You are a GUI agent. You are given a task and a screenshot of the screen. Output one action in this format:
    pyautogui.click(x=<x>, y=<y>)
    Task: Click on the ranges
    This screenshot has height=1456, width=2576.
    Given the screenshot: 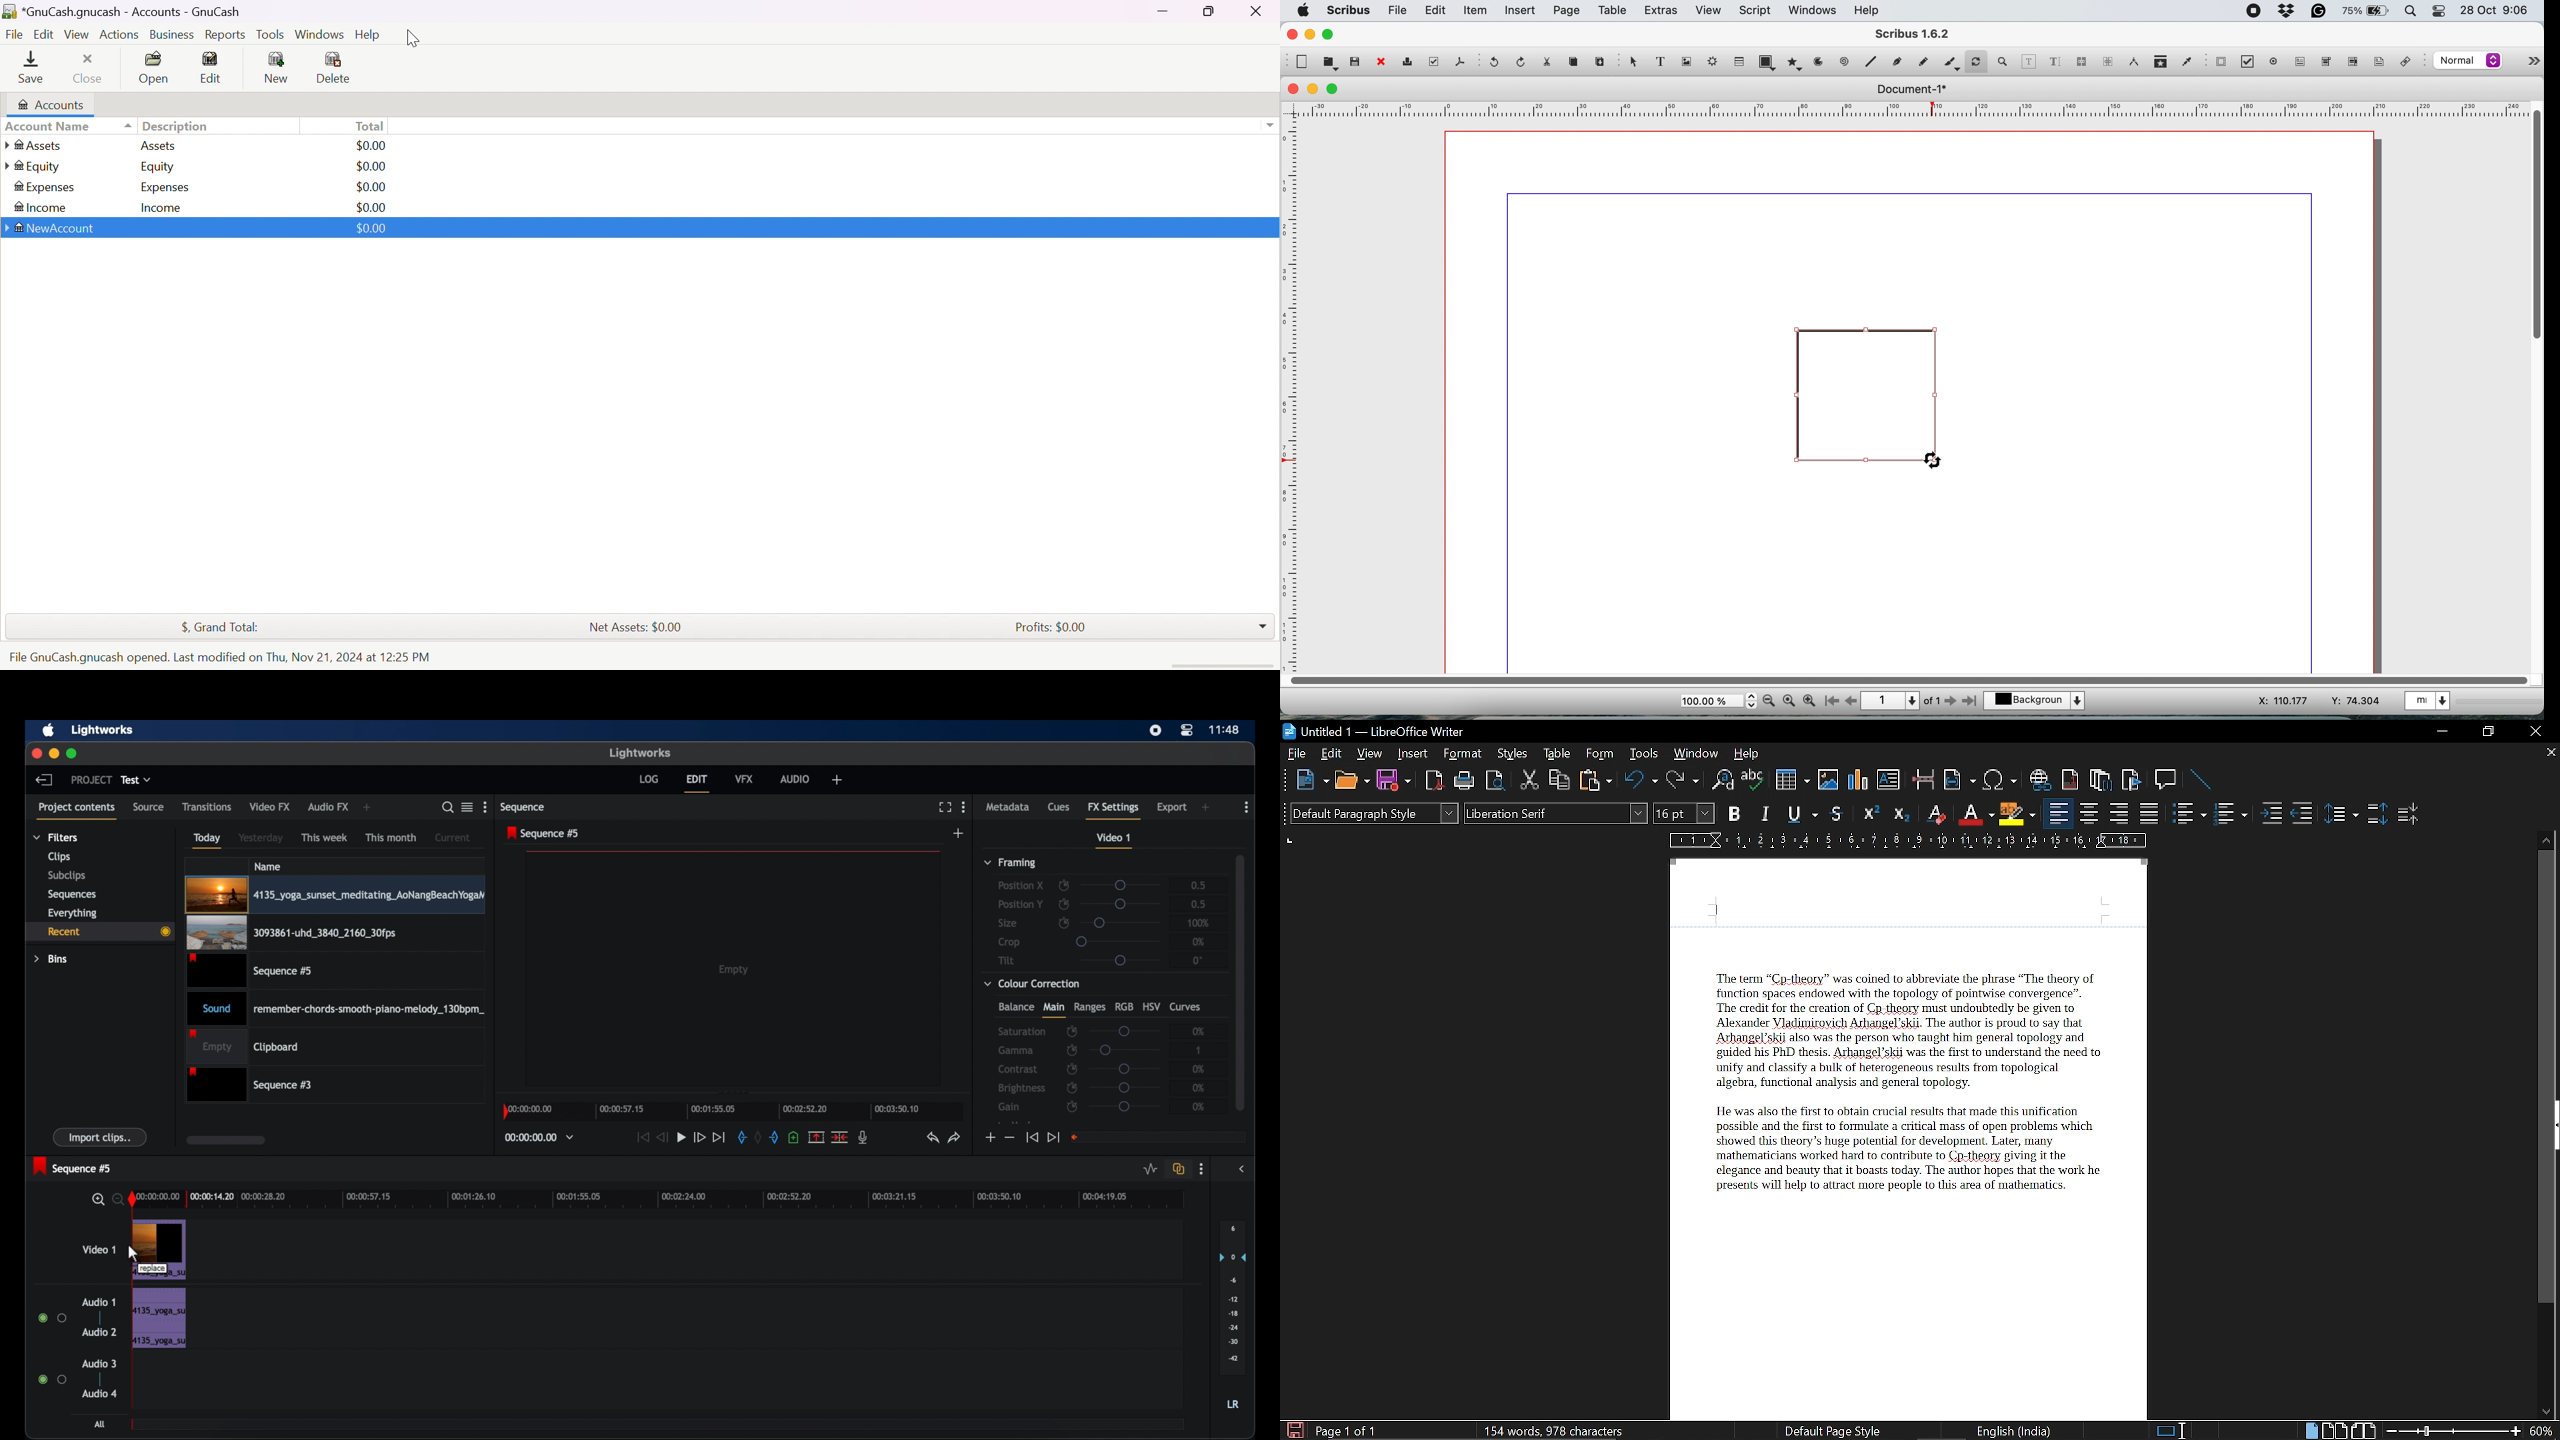 What is the action you would take?
    pyautogui.click(x=1089, y=1007)
    